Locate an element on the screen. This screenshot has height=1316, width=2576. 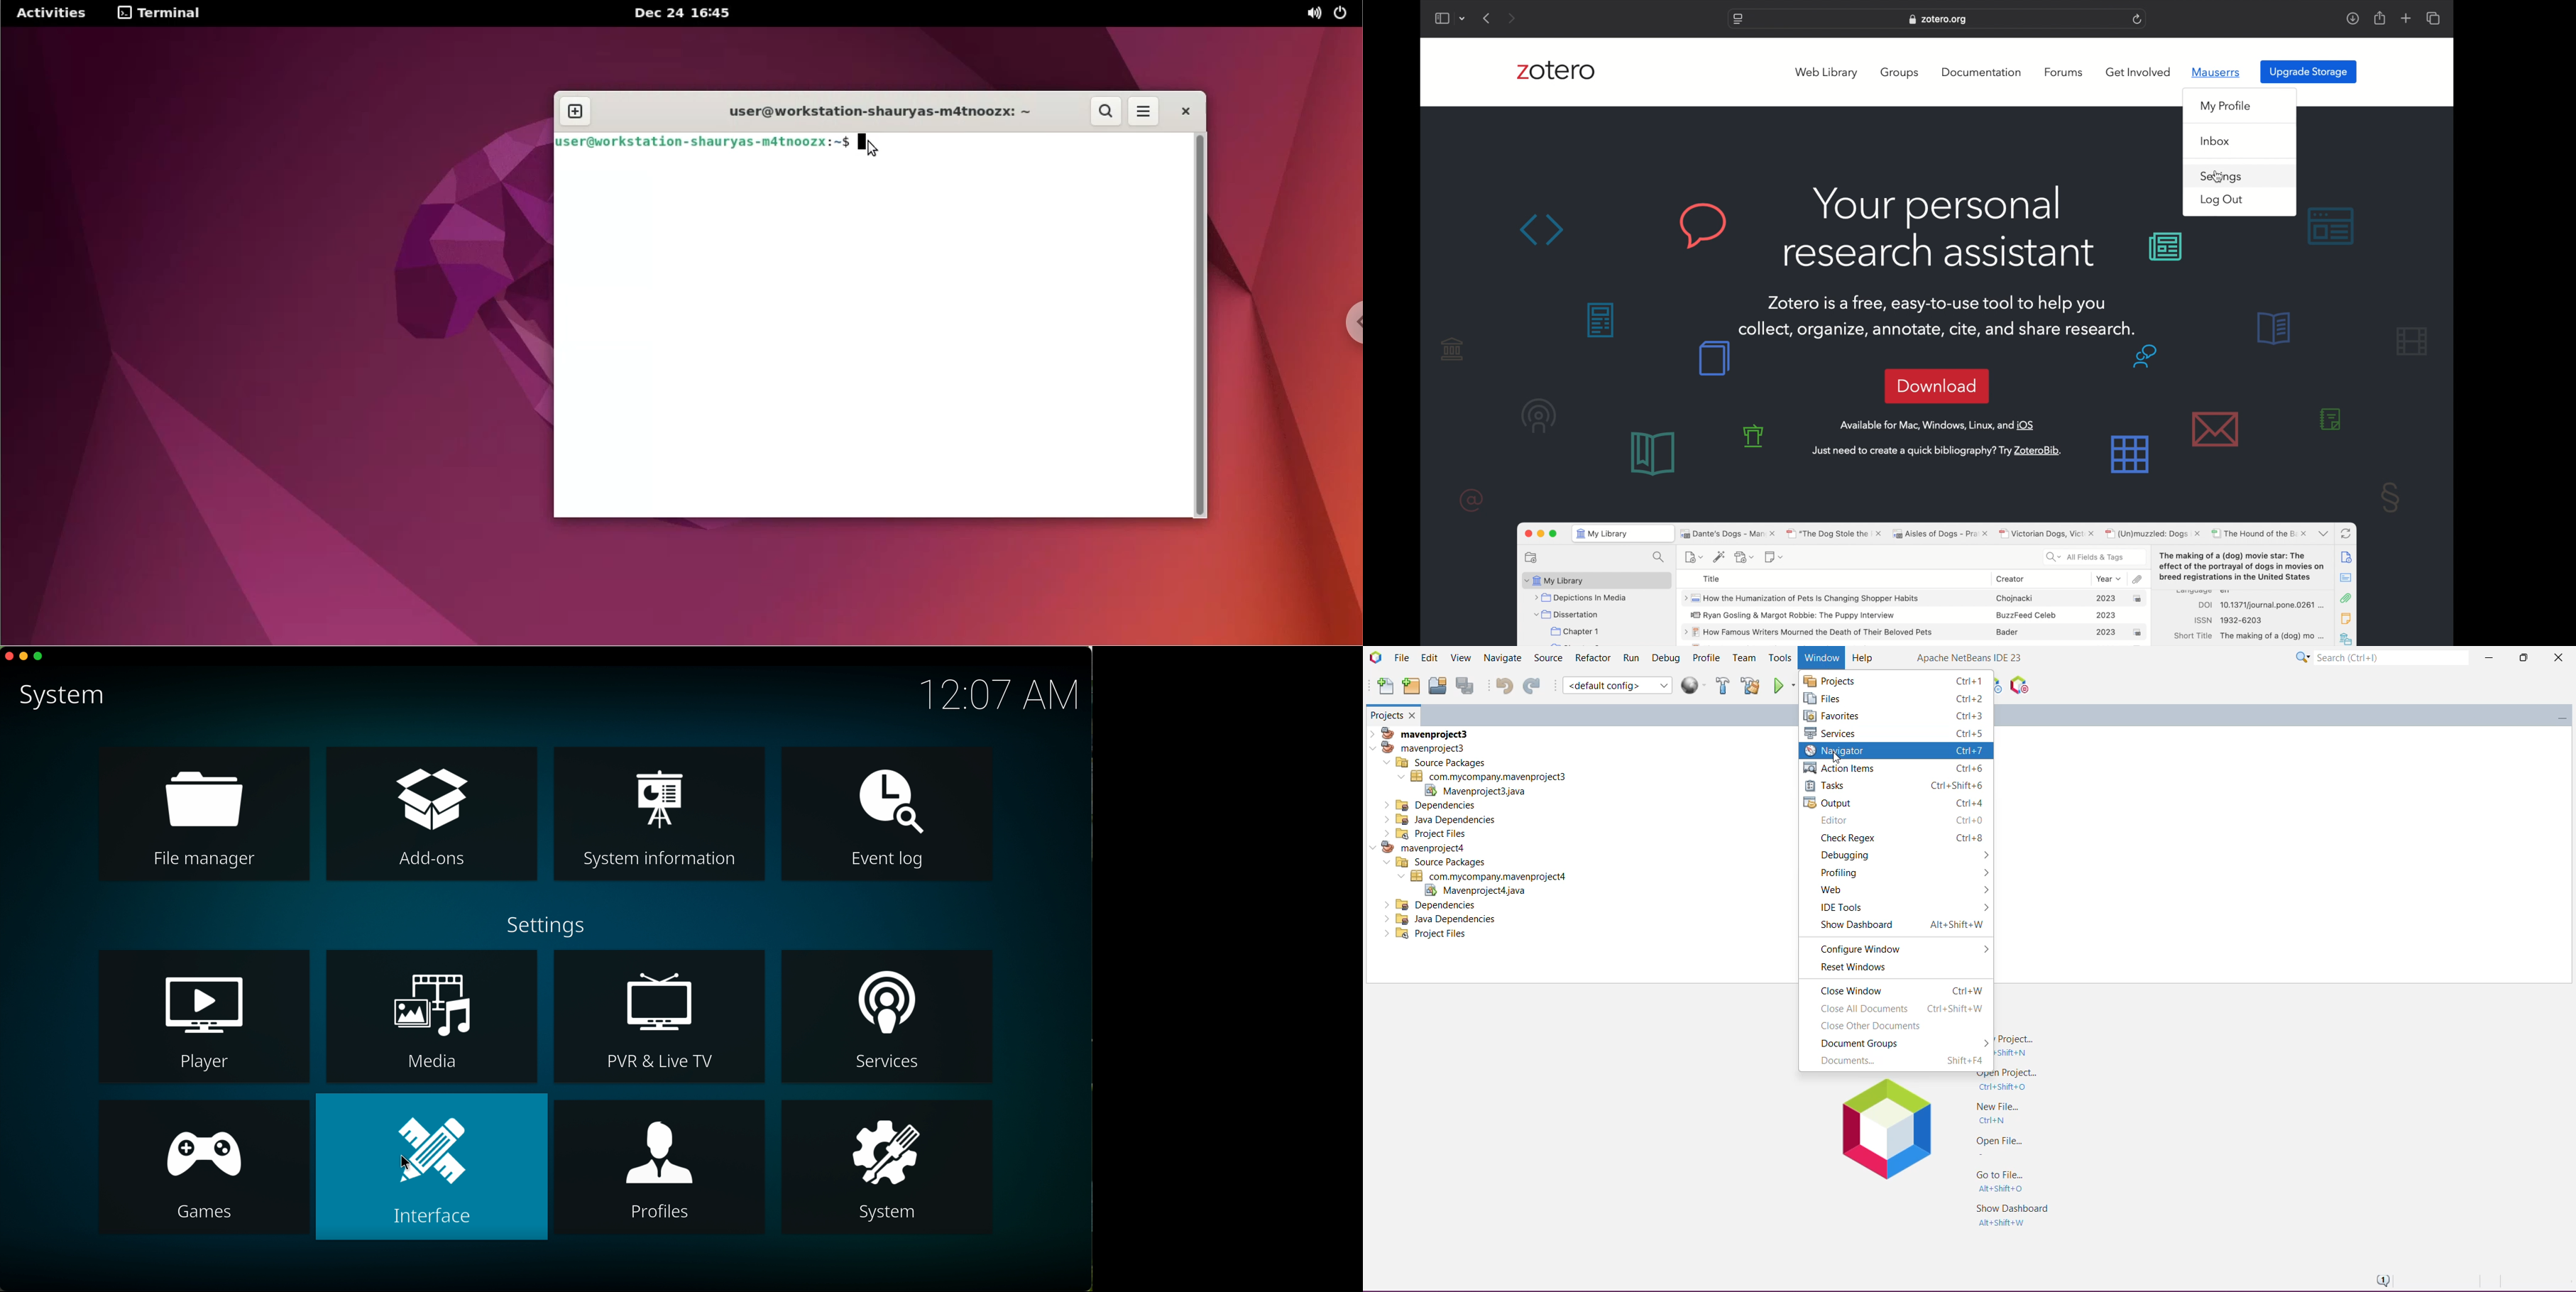
forums is located at coordinates (2064, 72).